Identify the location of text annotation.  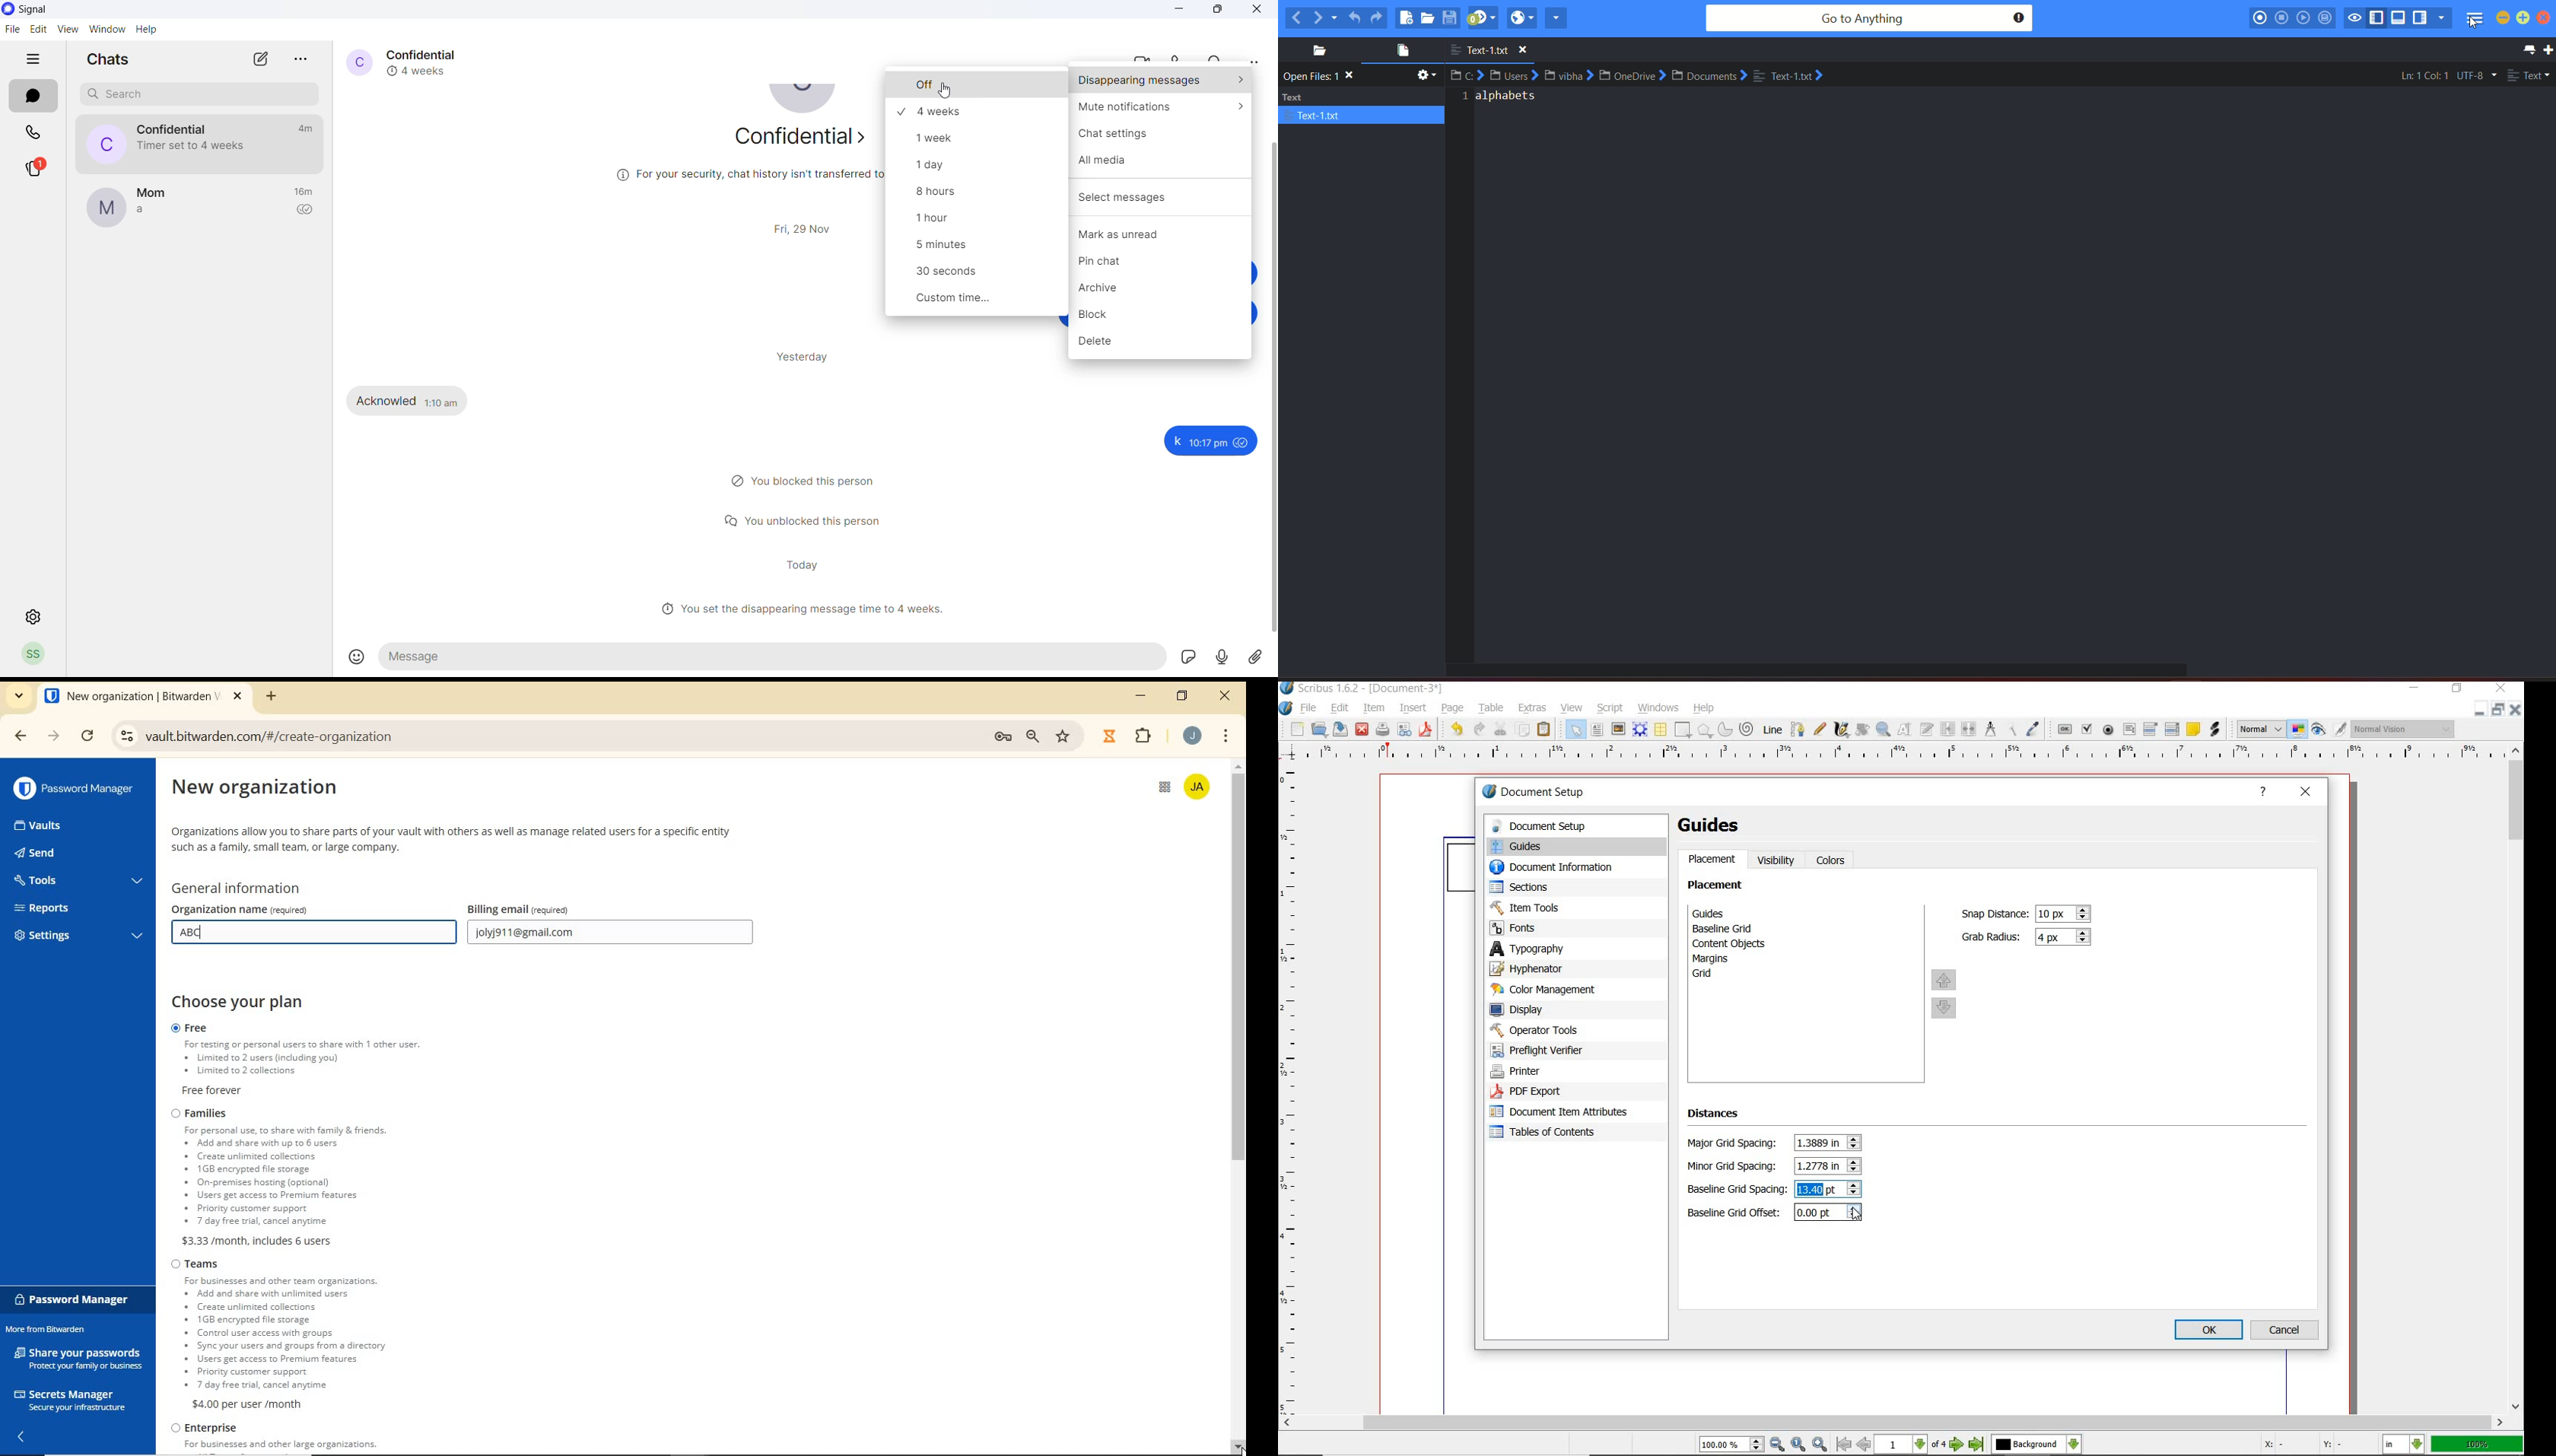
(2193, 728).